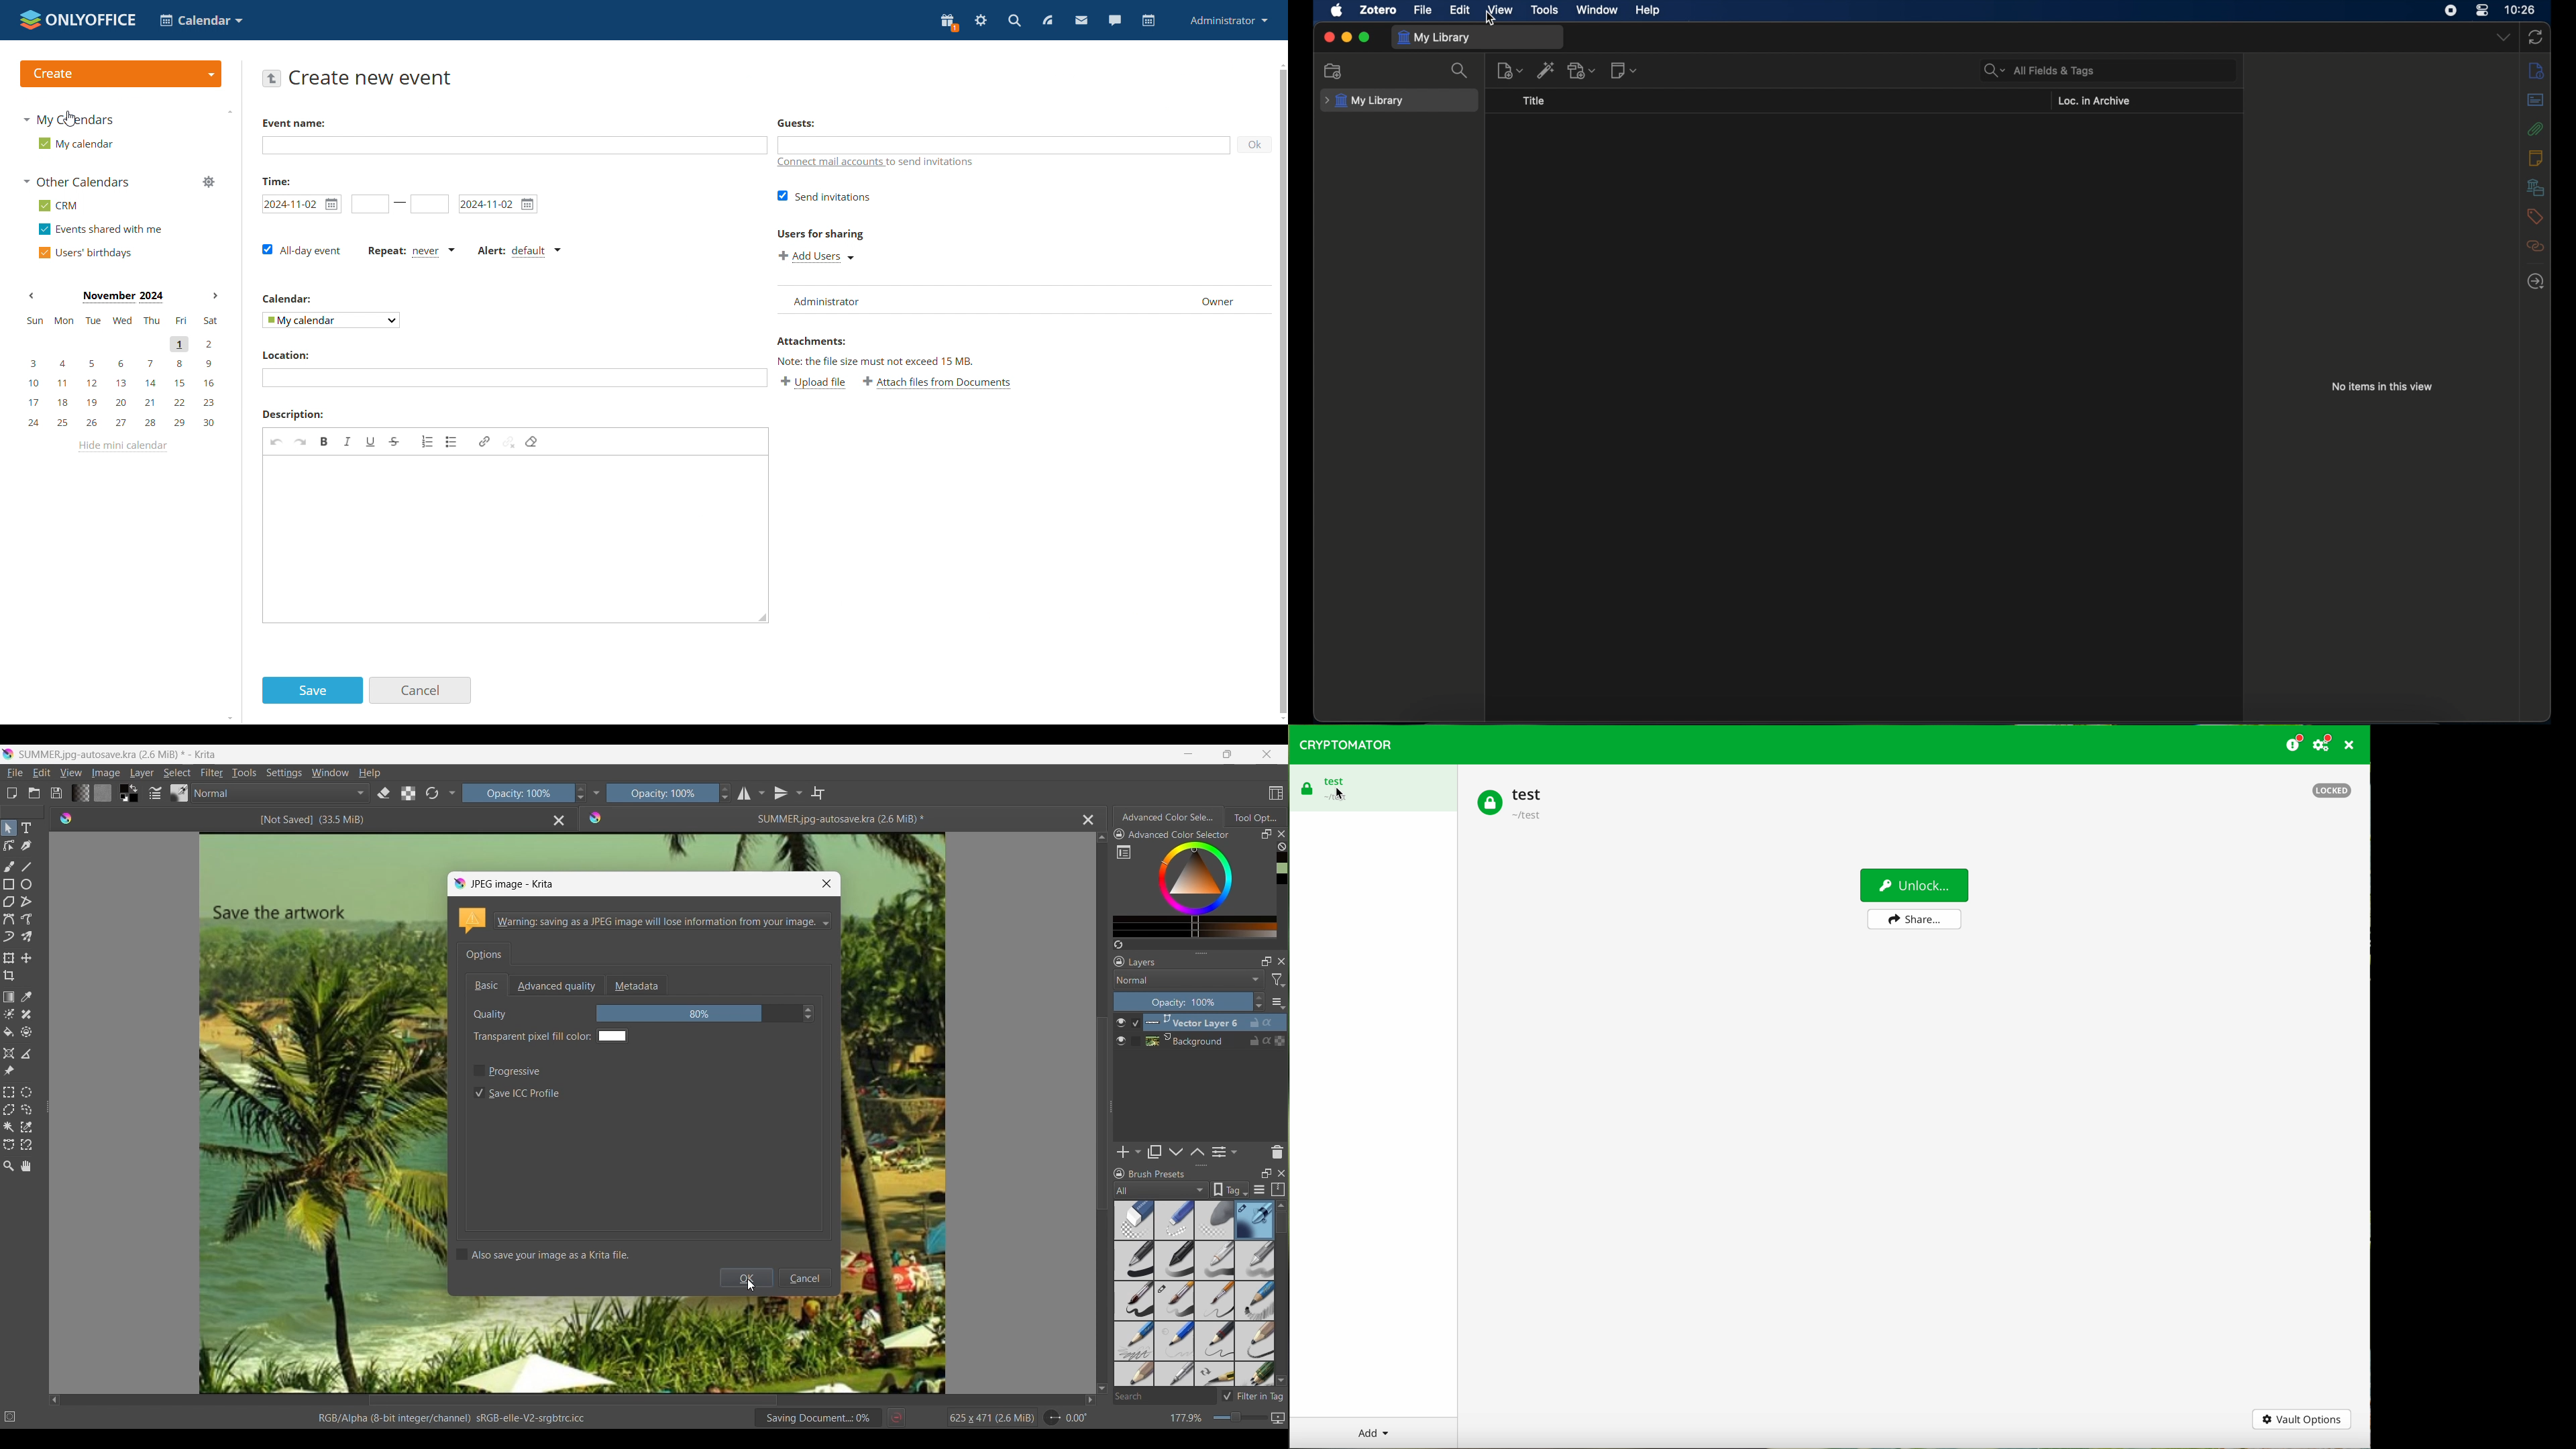 This screenshot has width=2576, height=1456. What do you see at coordinates (100, 229) in the screenshot?
I see `events shared with me` at bounding box center [100, 229].